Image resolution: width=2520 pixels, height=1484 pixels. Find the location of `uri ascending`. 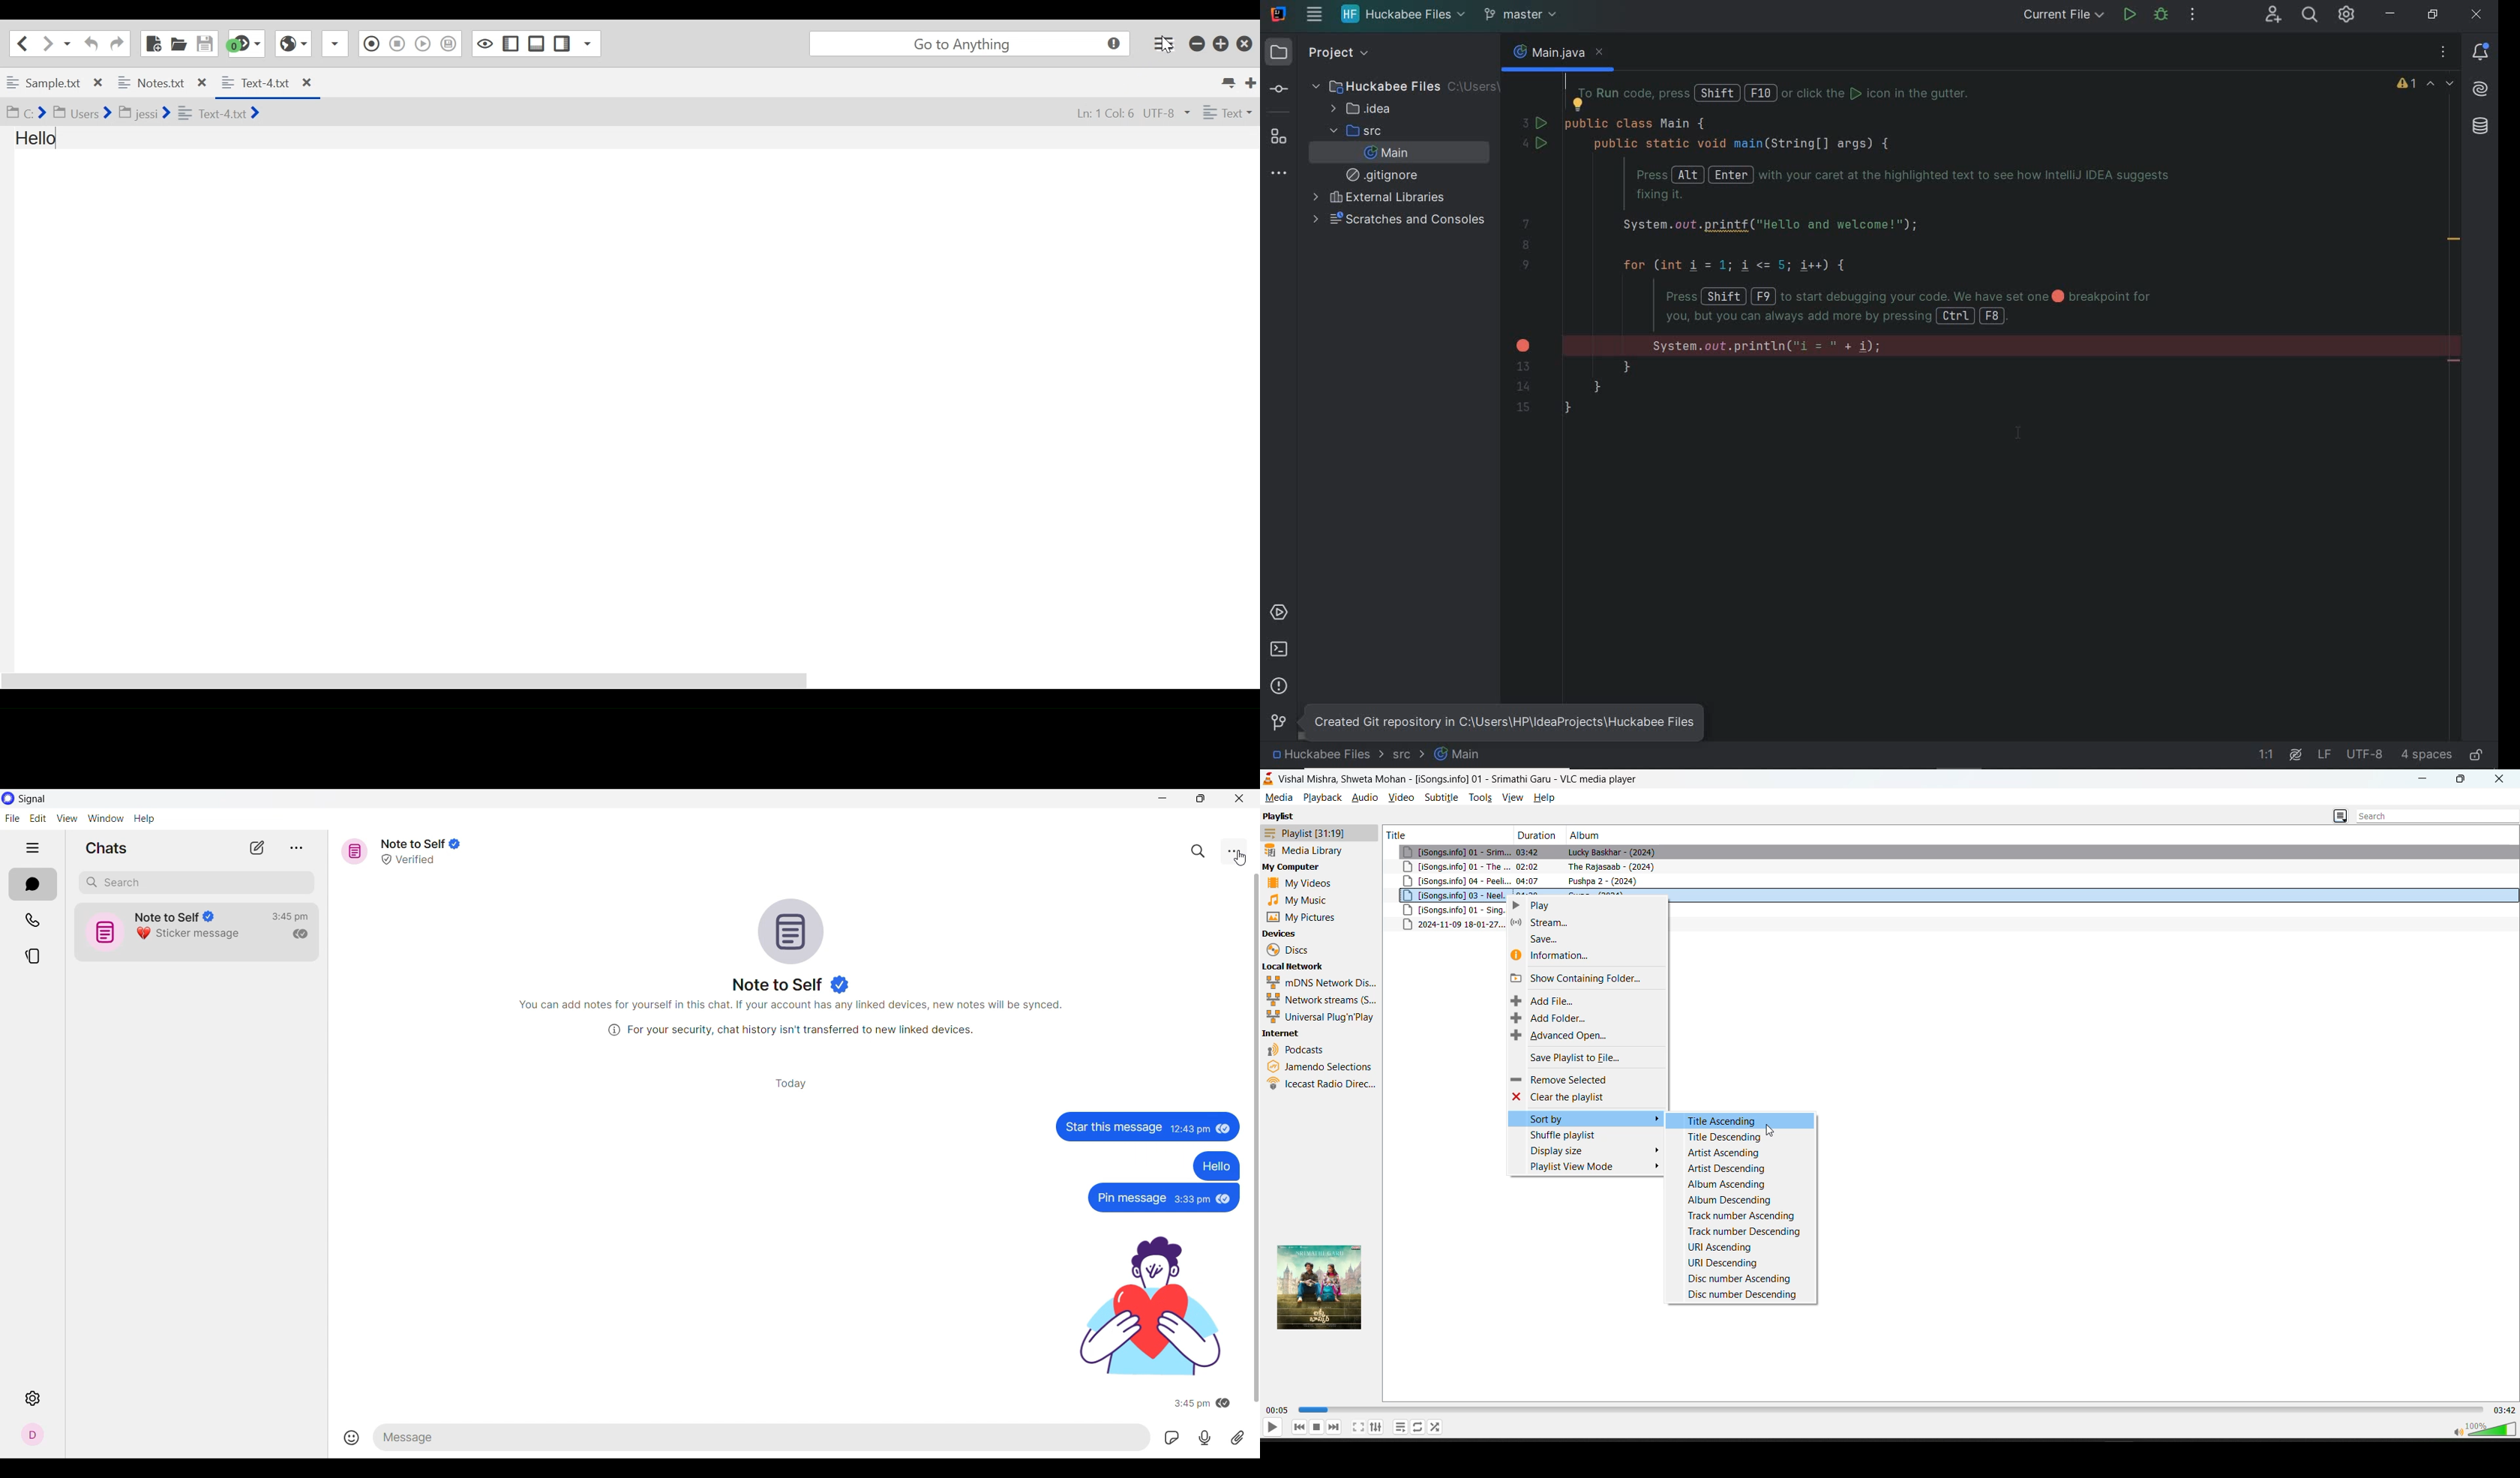

uri ascending is located at coordinates (1742, 1246).